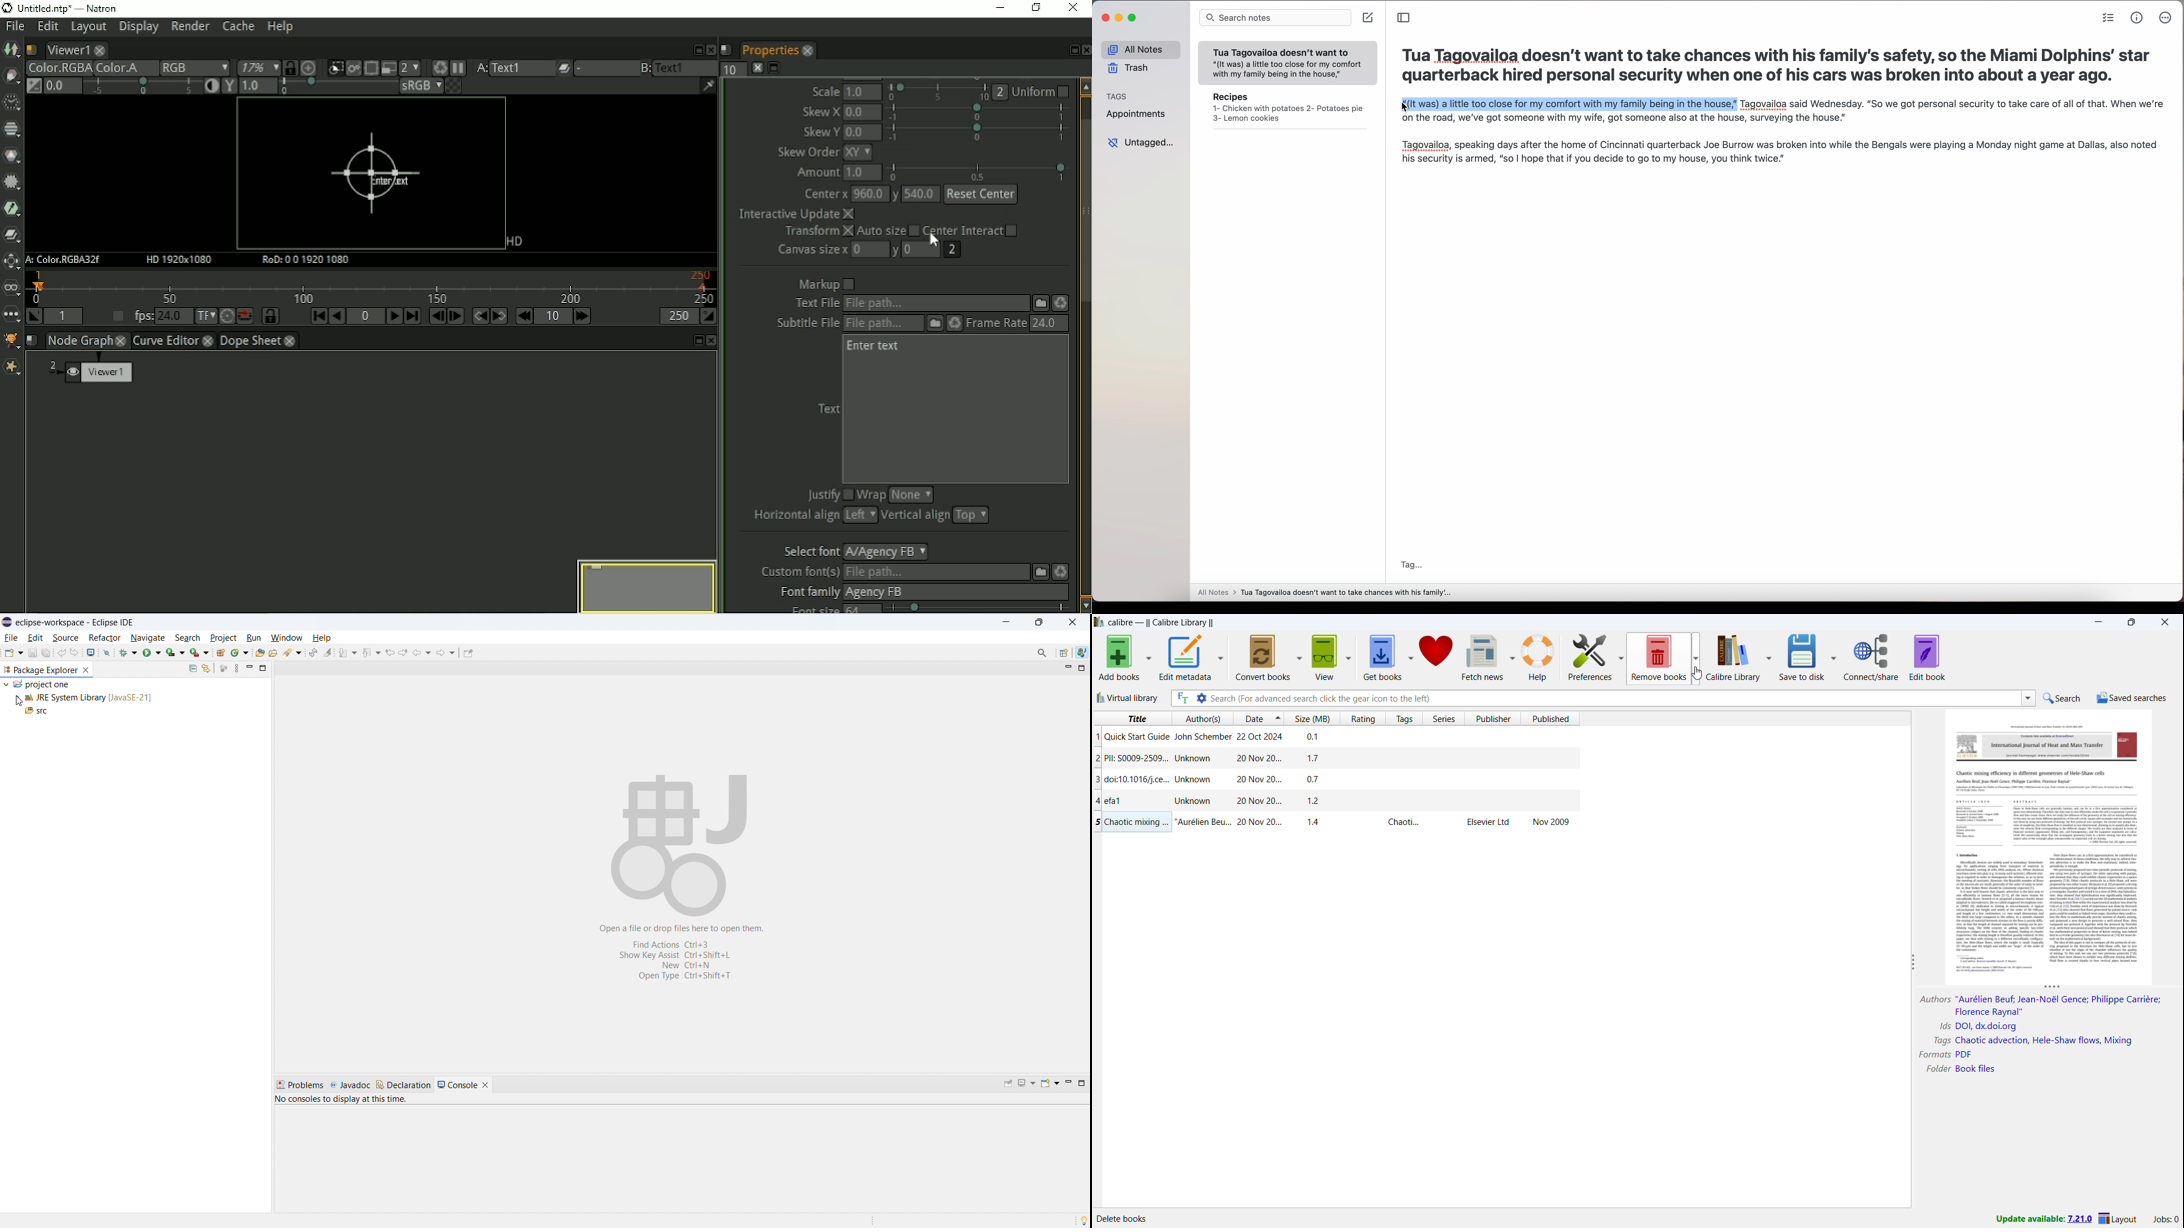  I want to click on full text search, so click(1182, 698).